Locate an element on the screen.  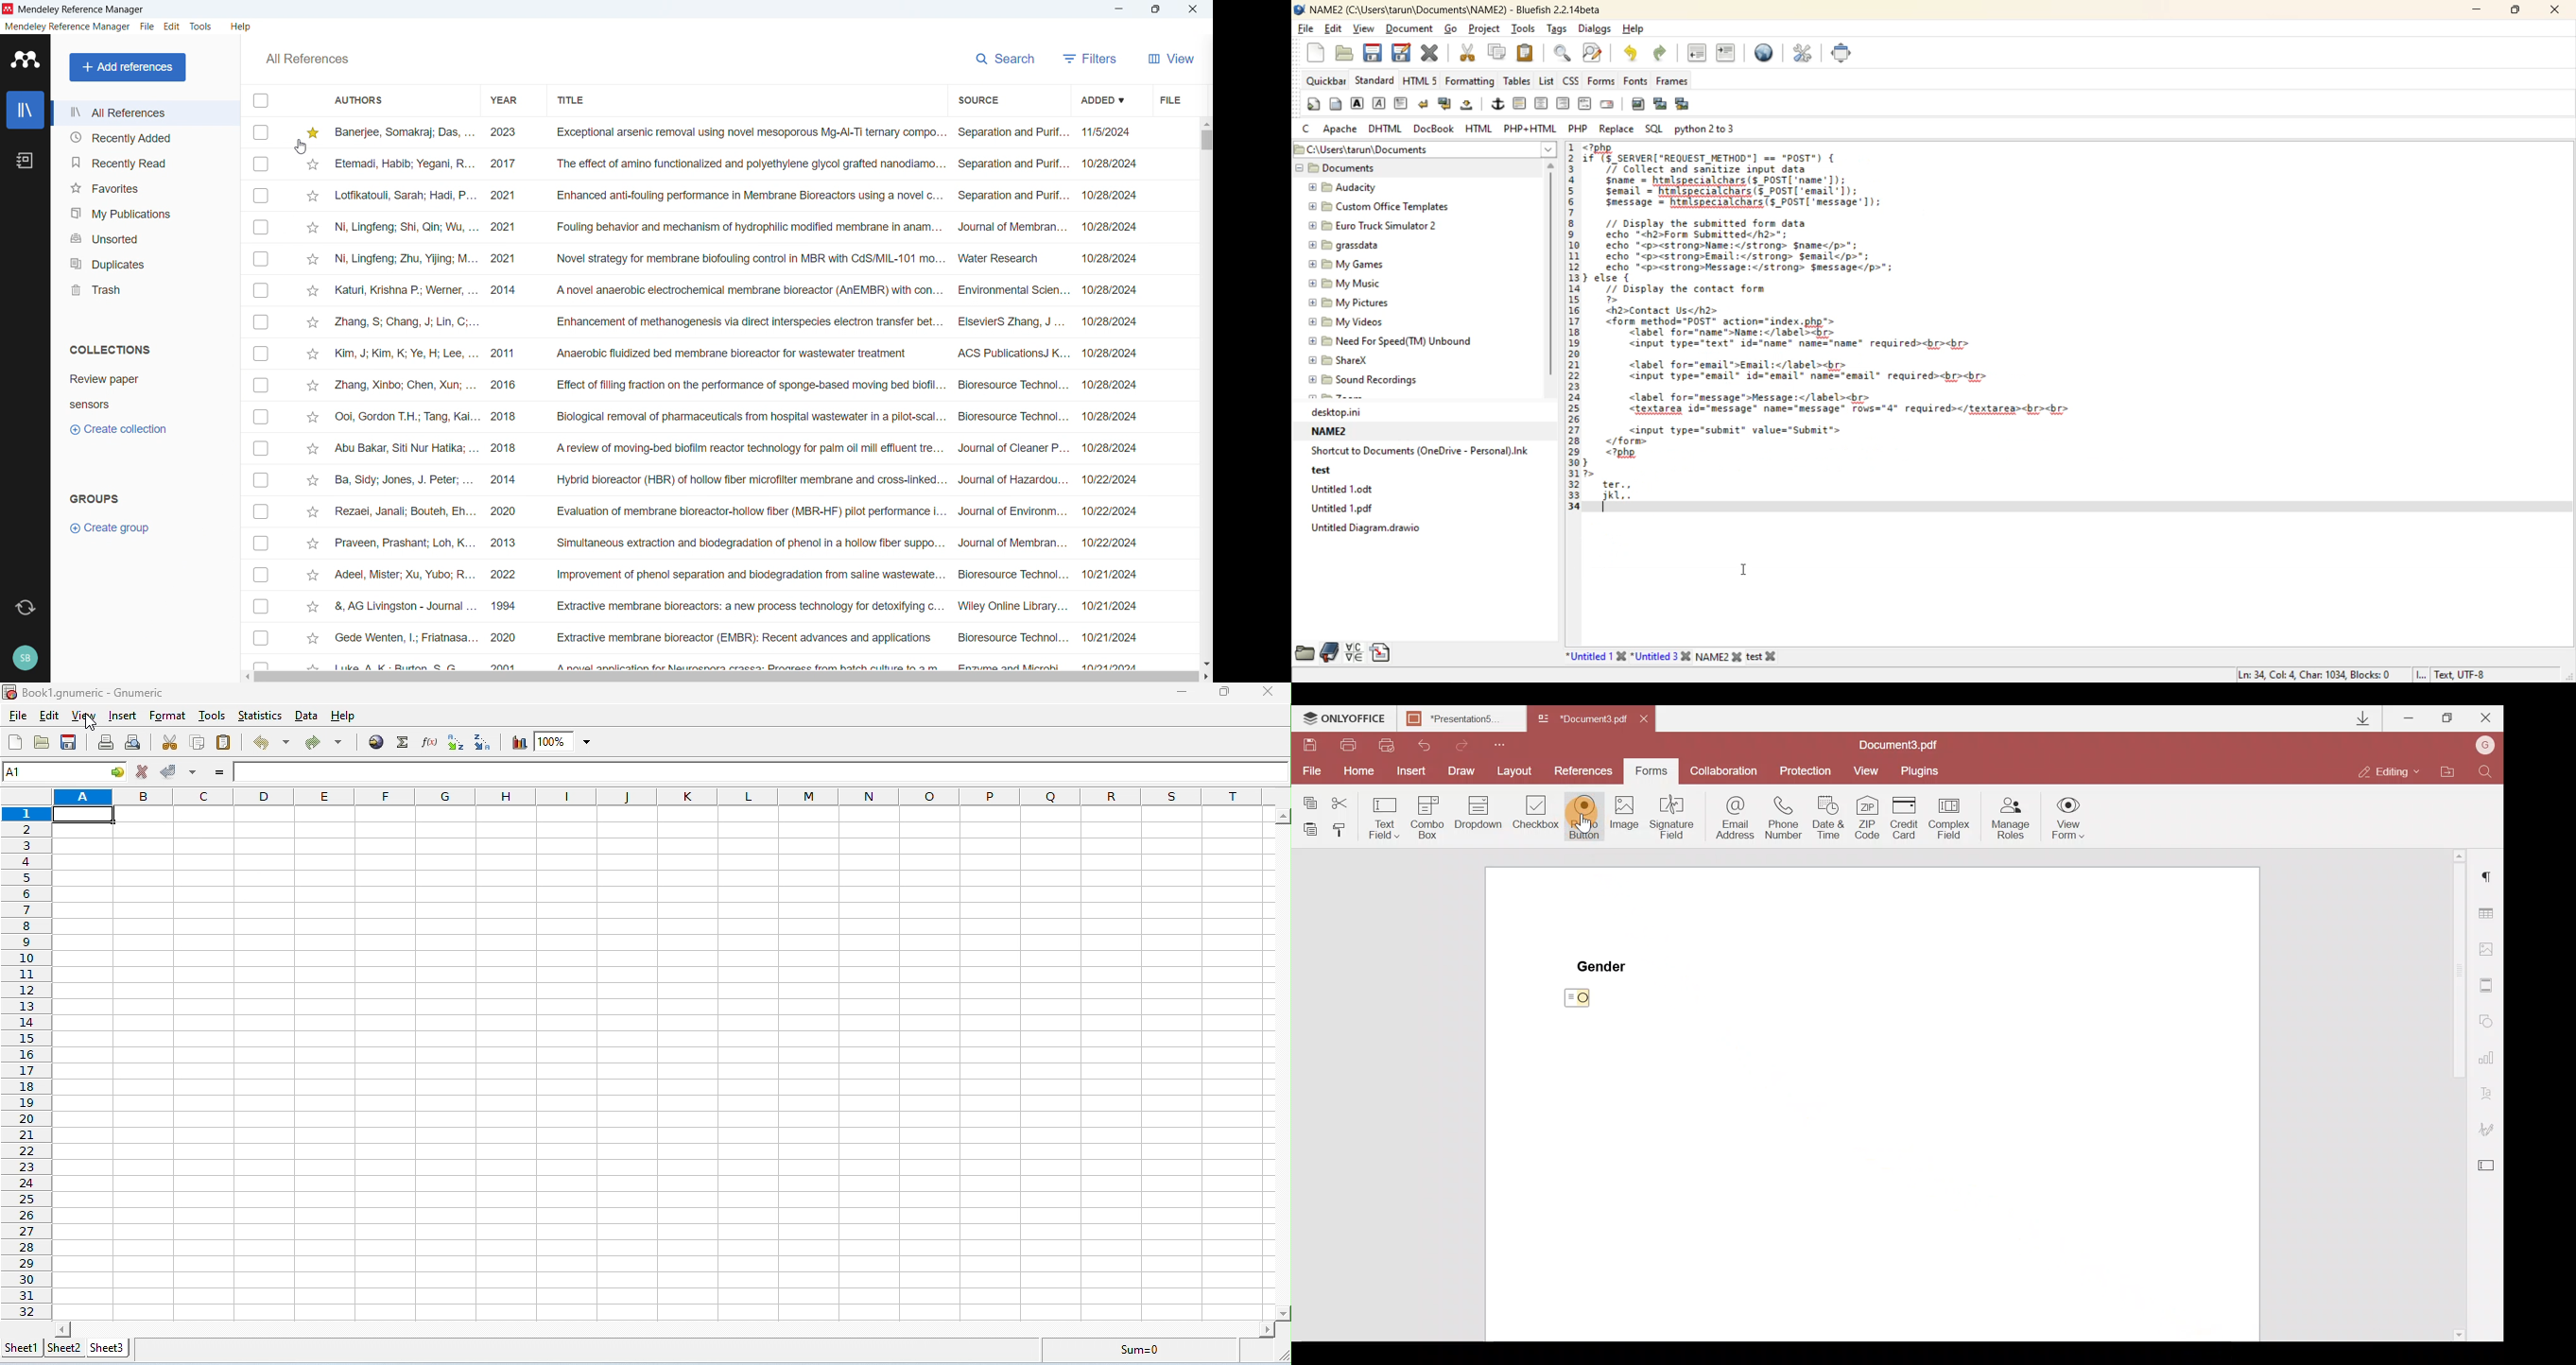
Book1 numeric - Gnumeric is located at coordinates (84, 693).